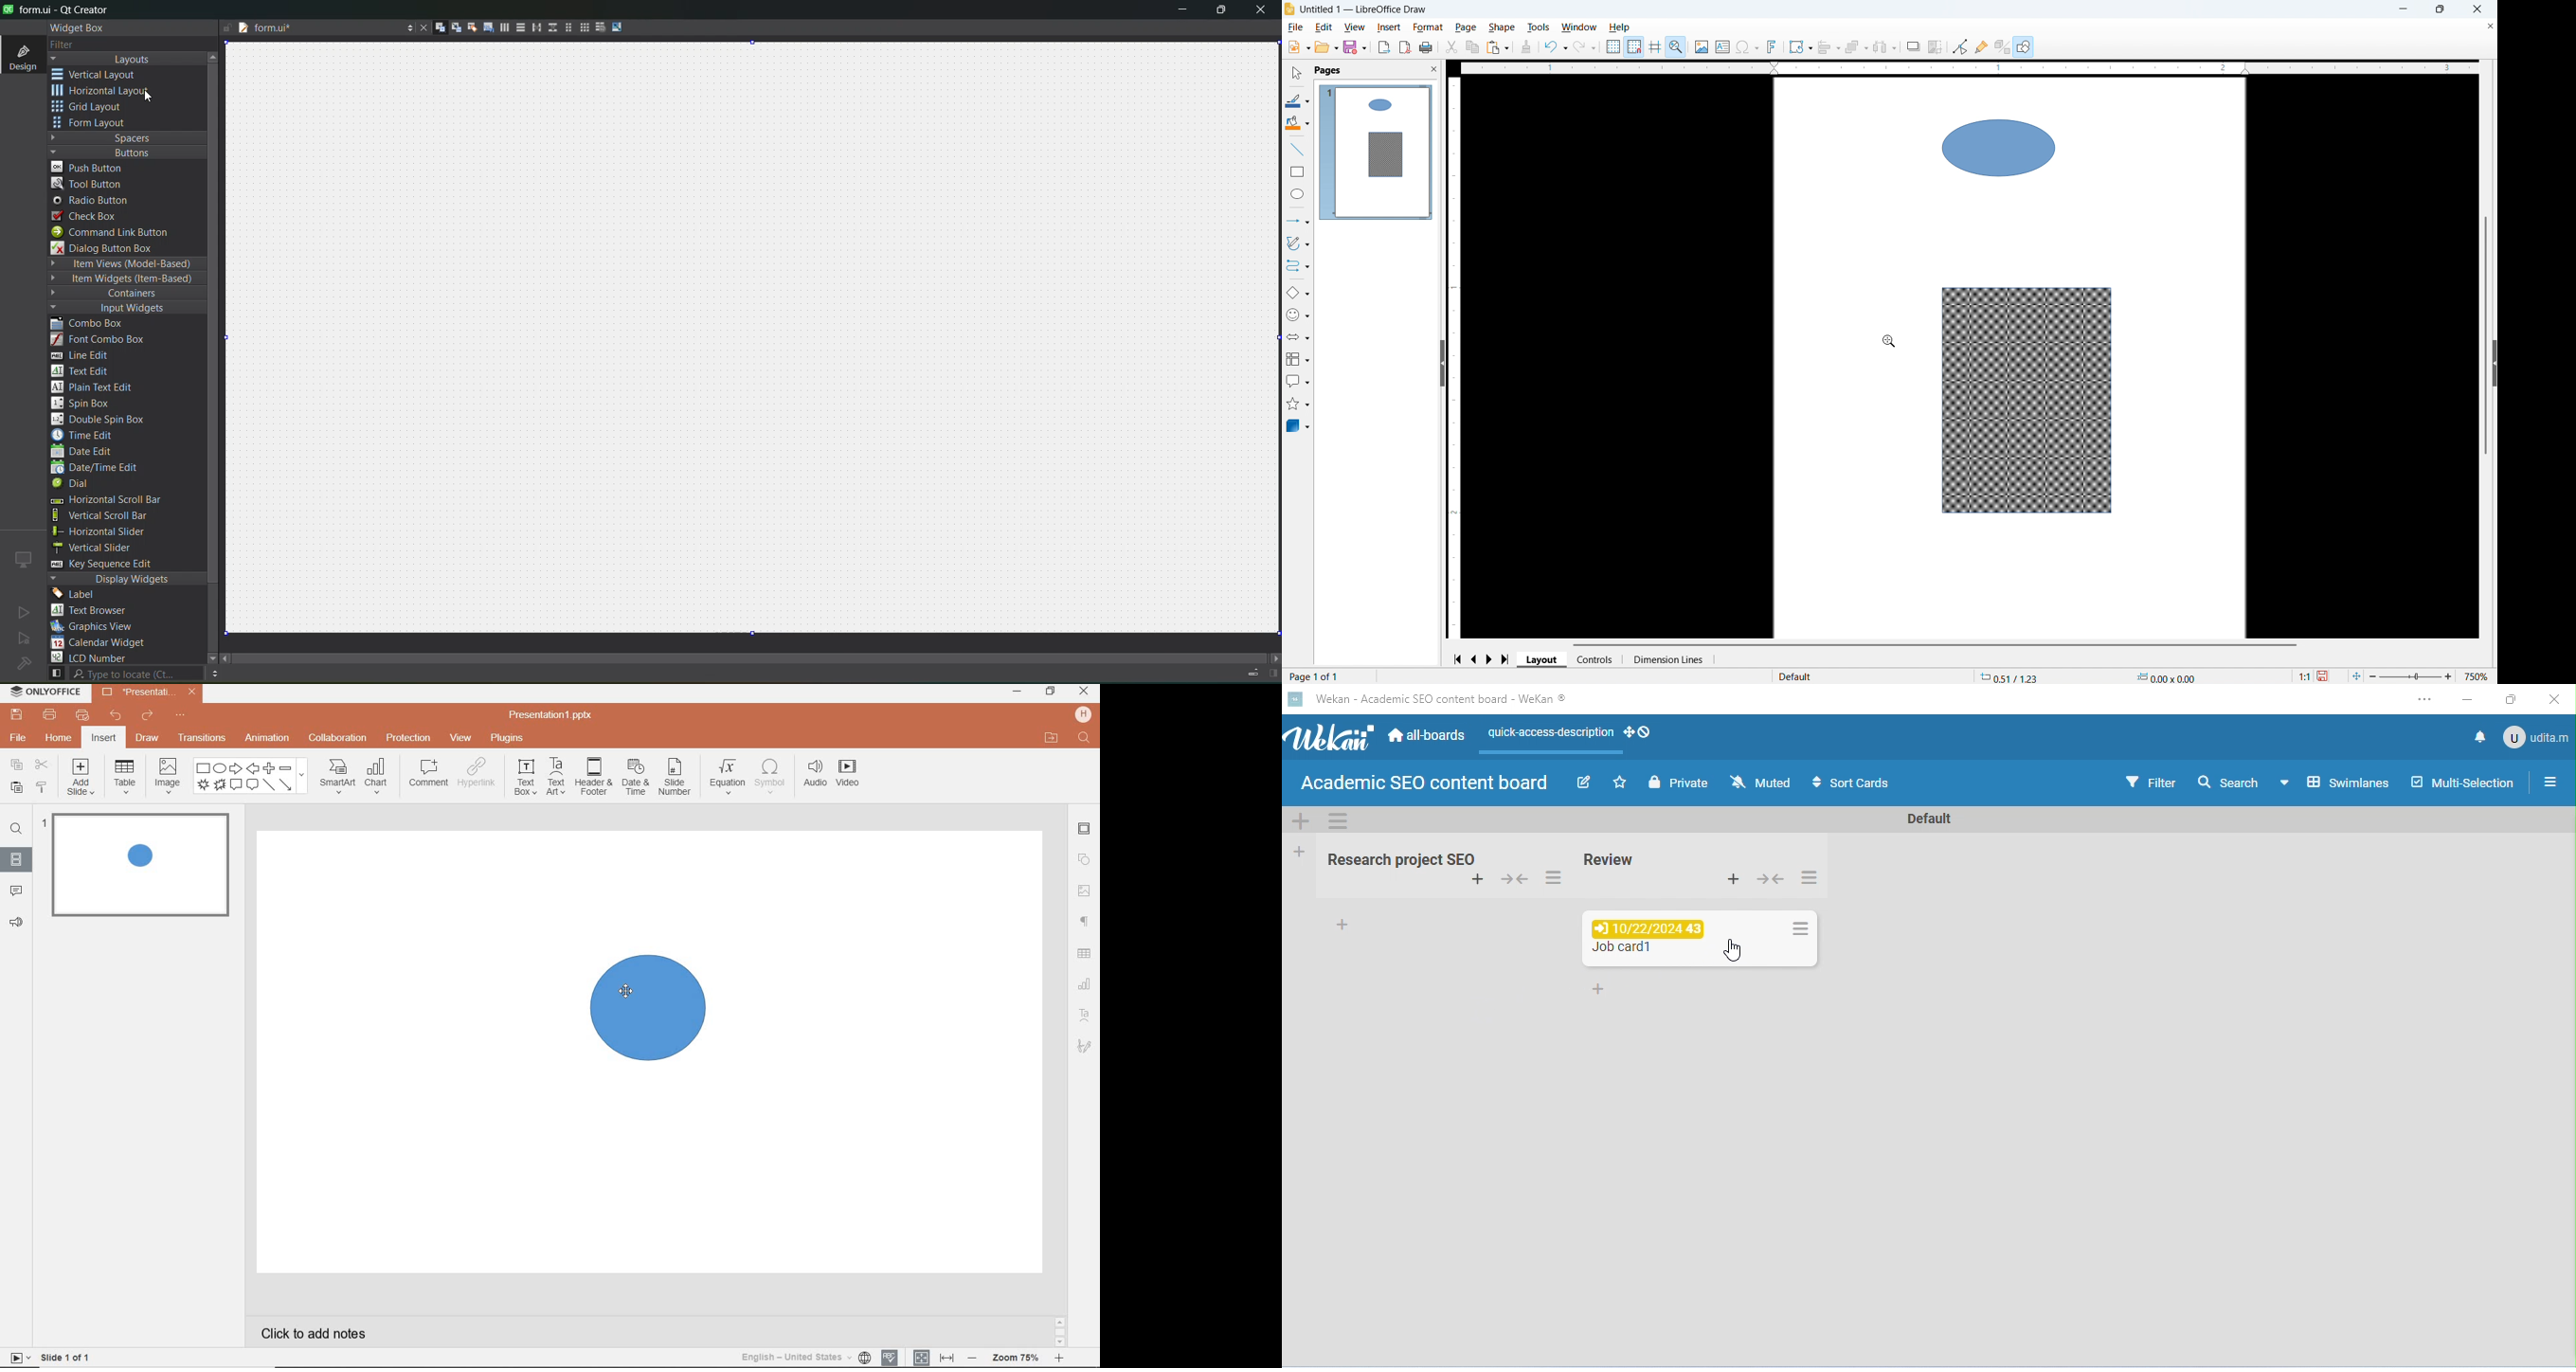 This screenshot has width=2576, height=1372. I want to click on Canvas view changed , so click(2010, 357).